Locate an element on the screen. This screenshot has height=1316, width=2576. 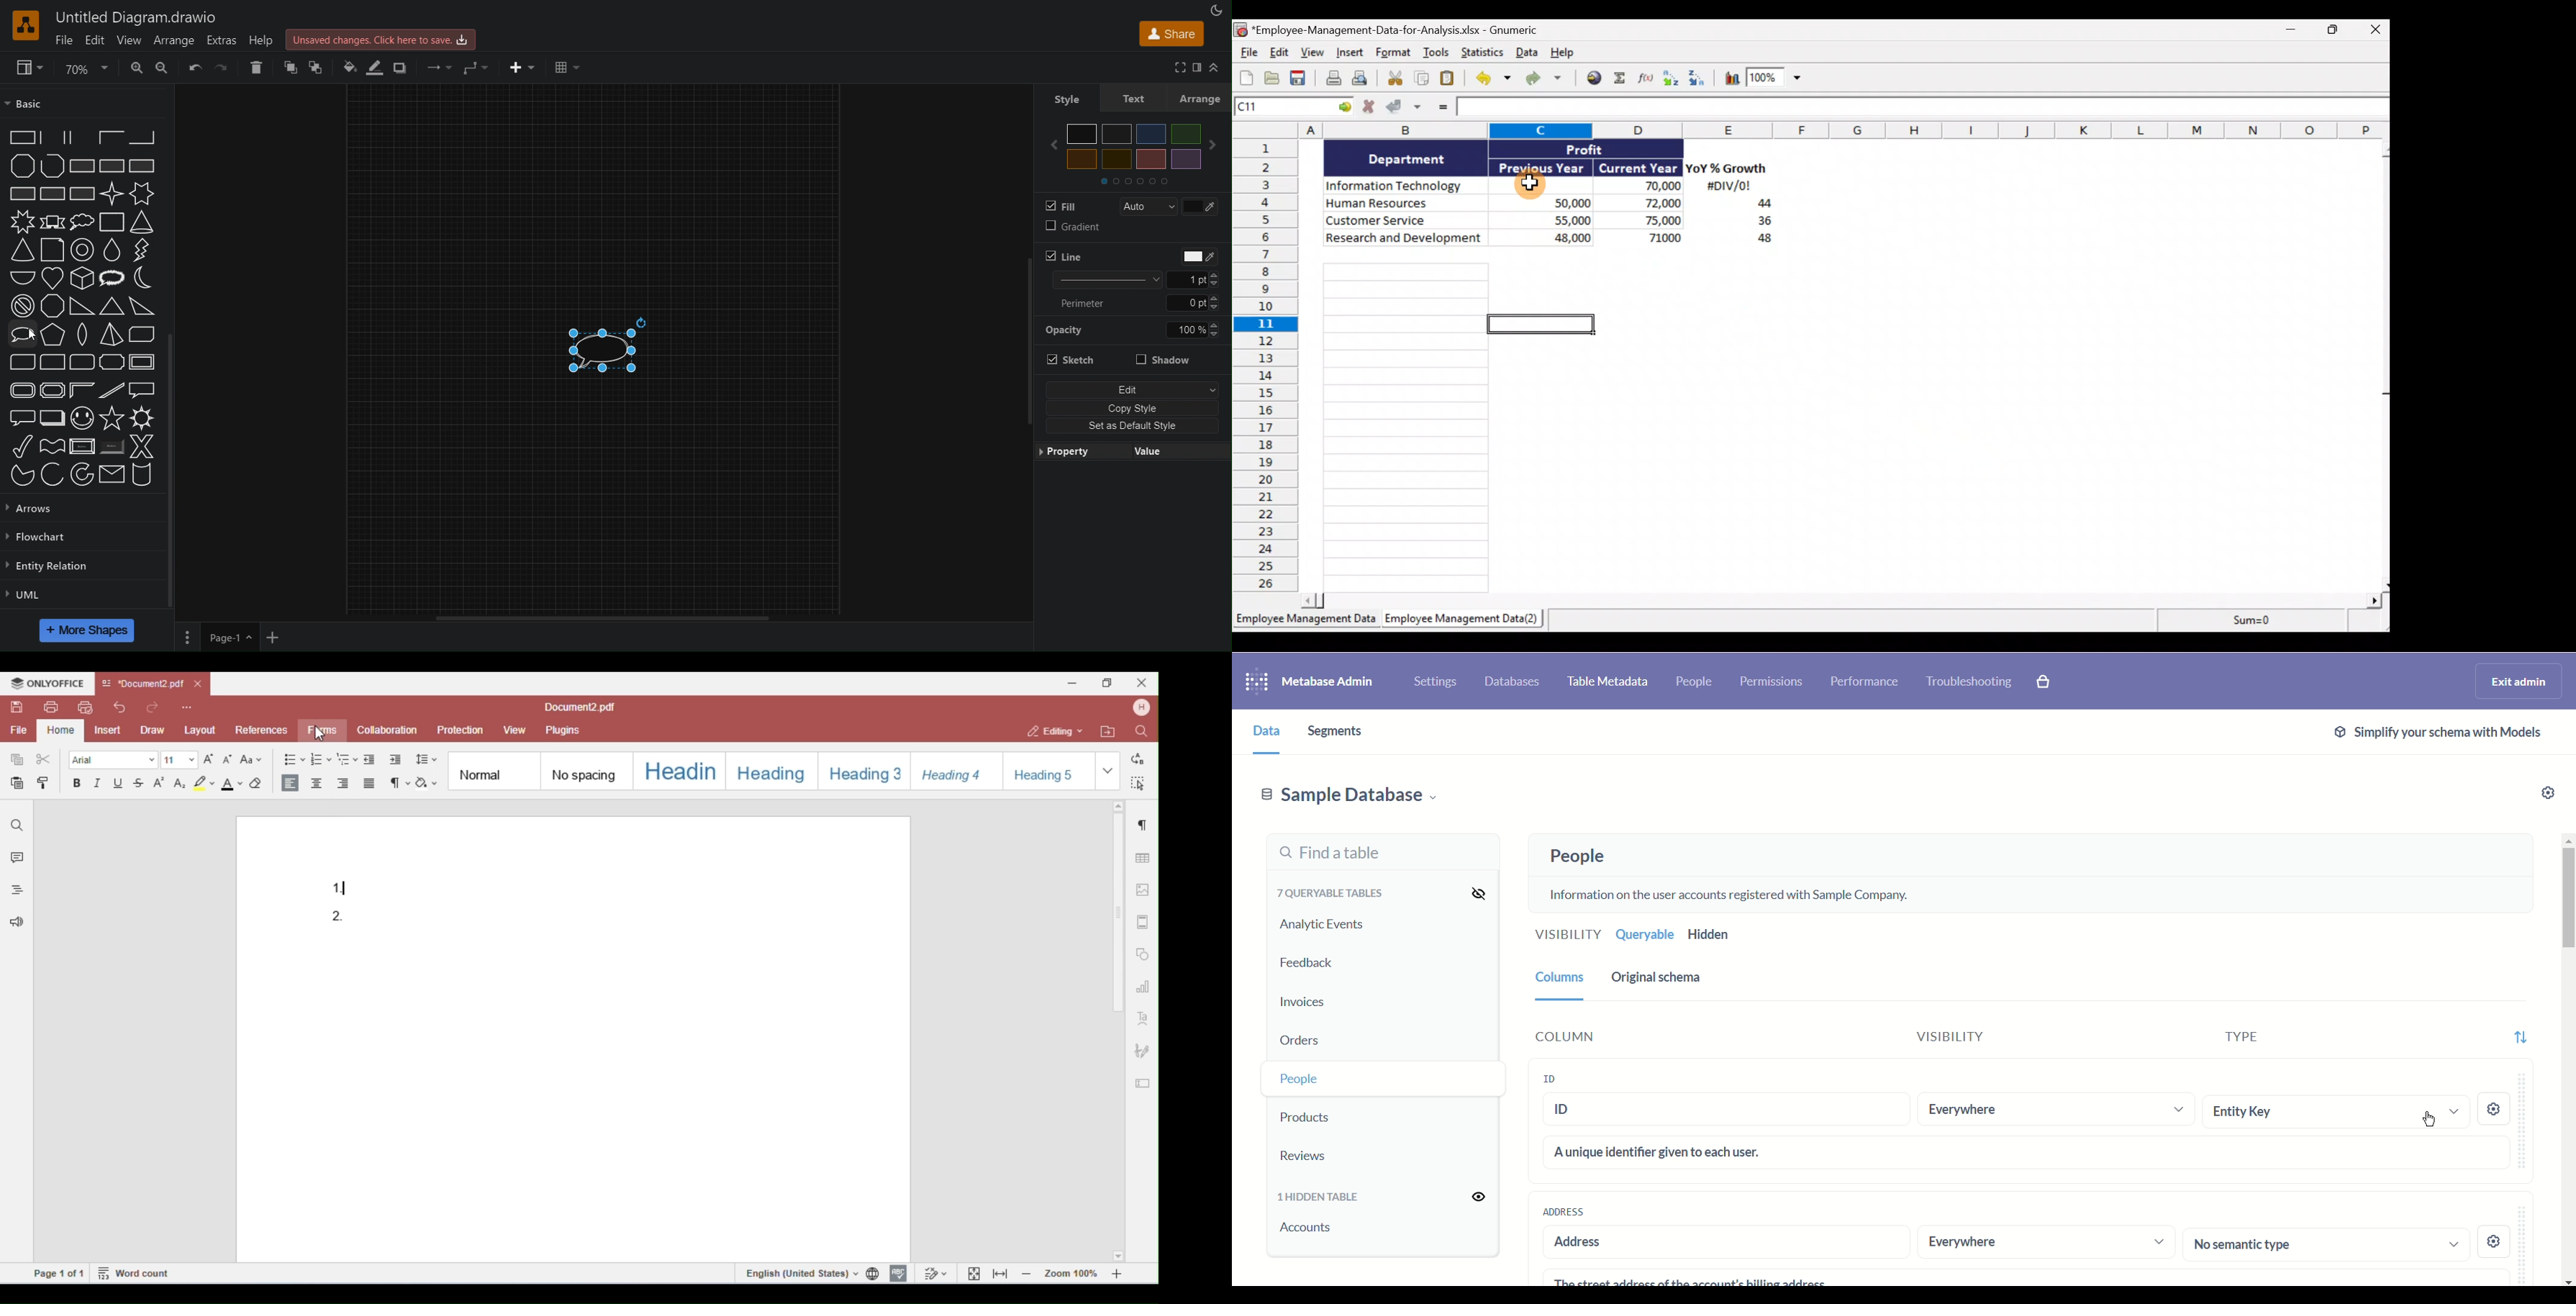
Diagnol Stripe is located at coordinates (112, 390).